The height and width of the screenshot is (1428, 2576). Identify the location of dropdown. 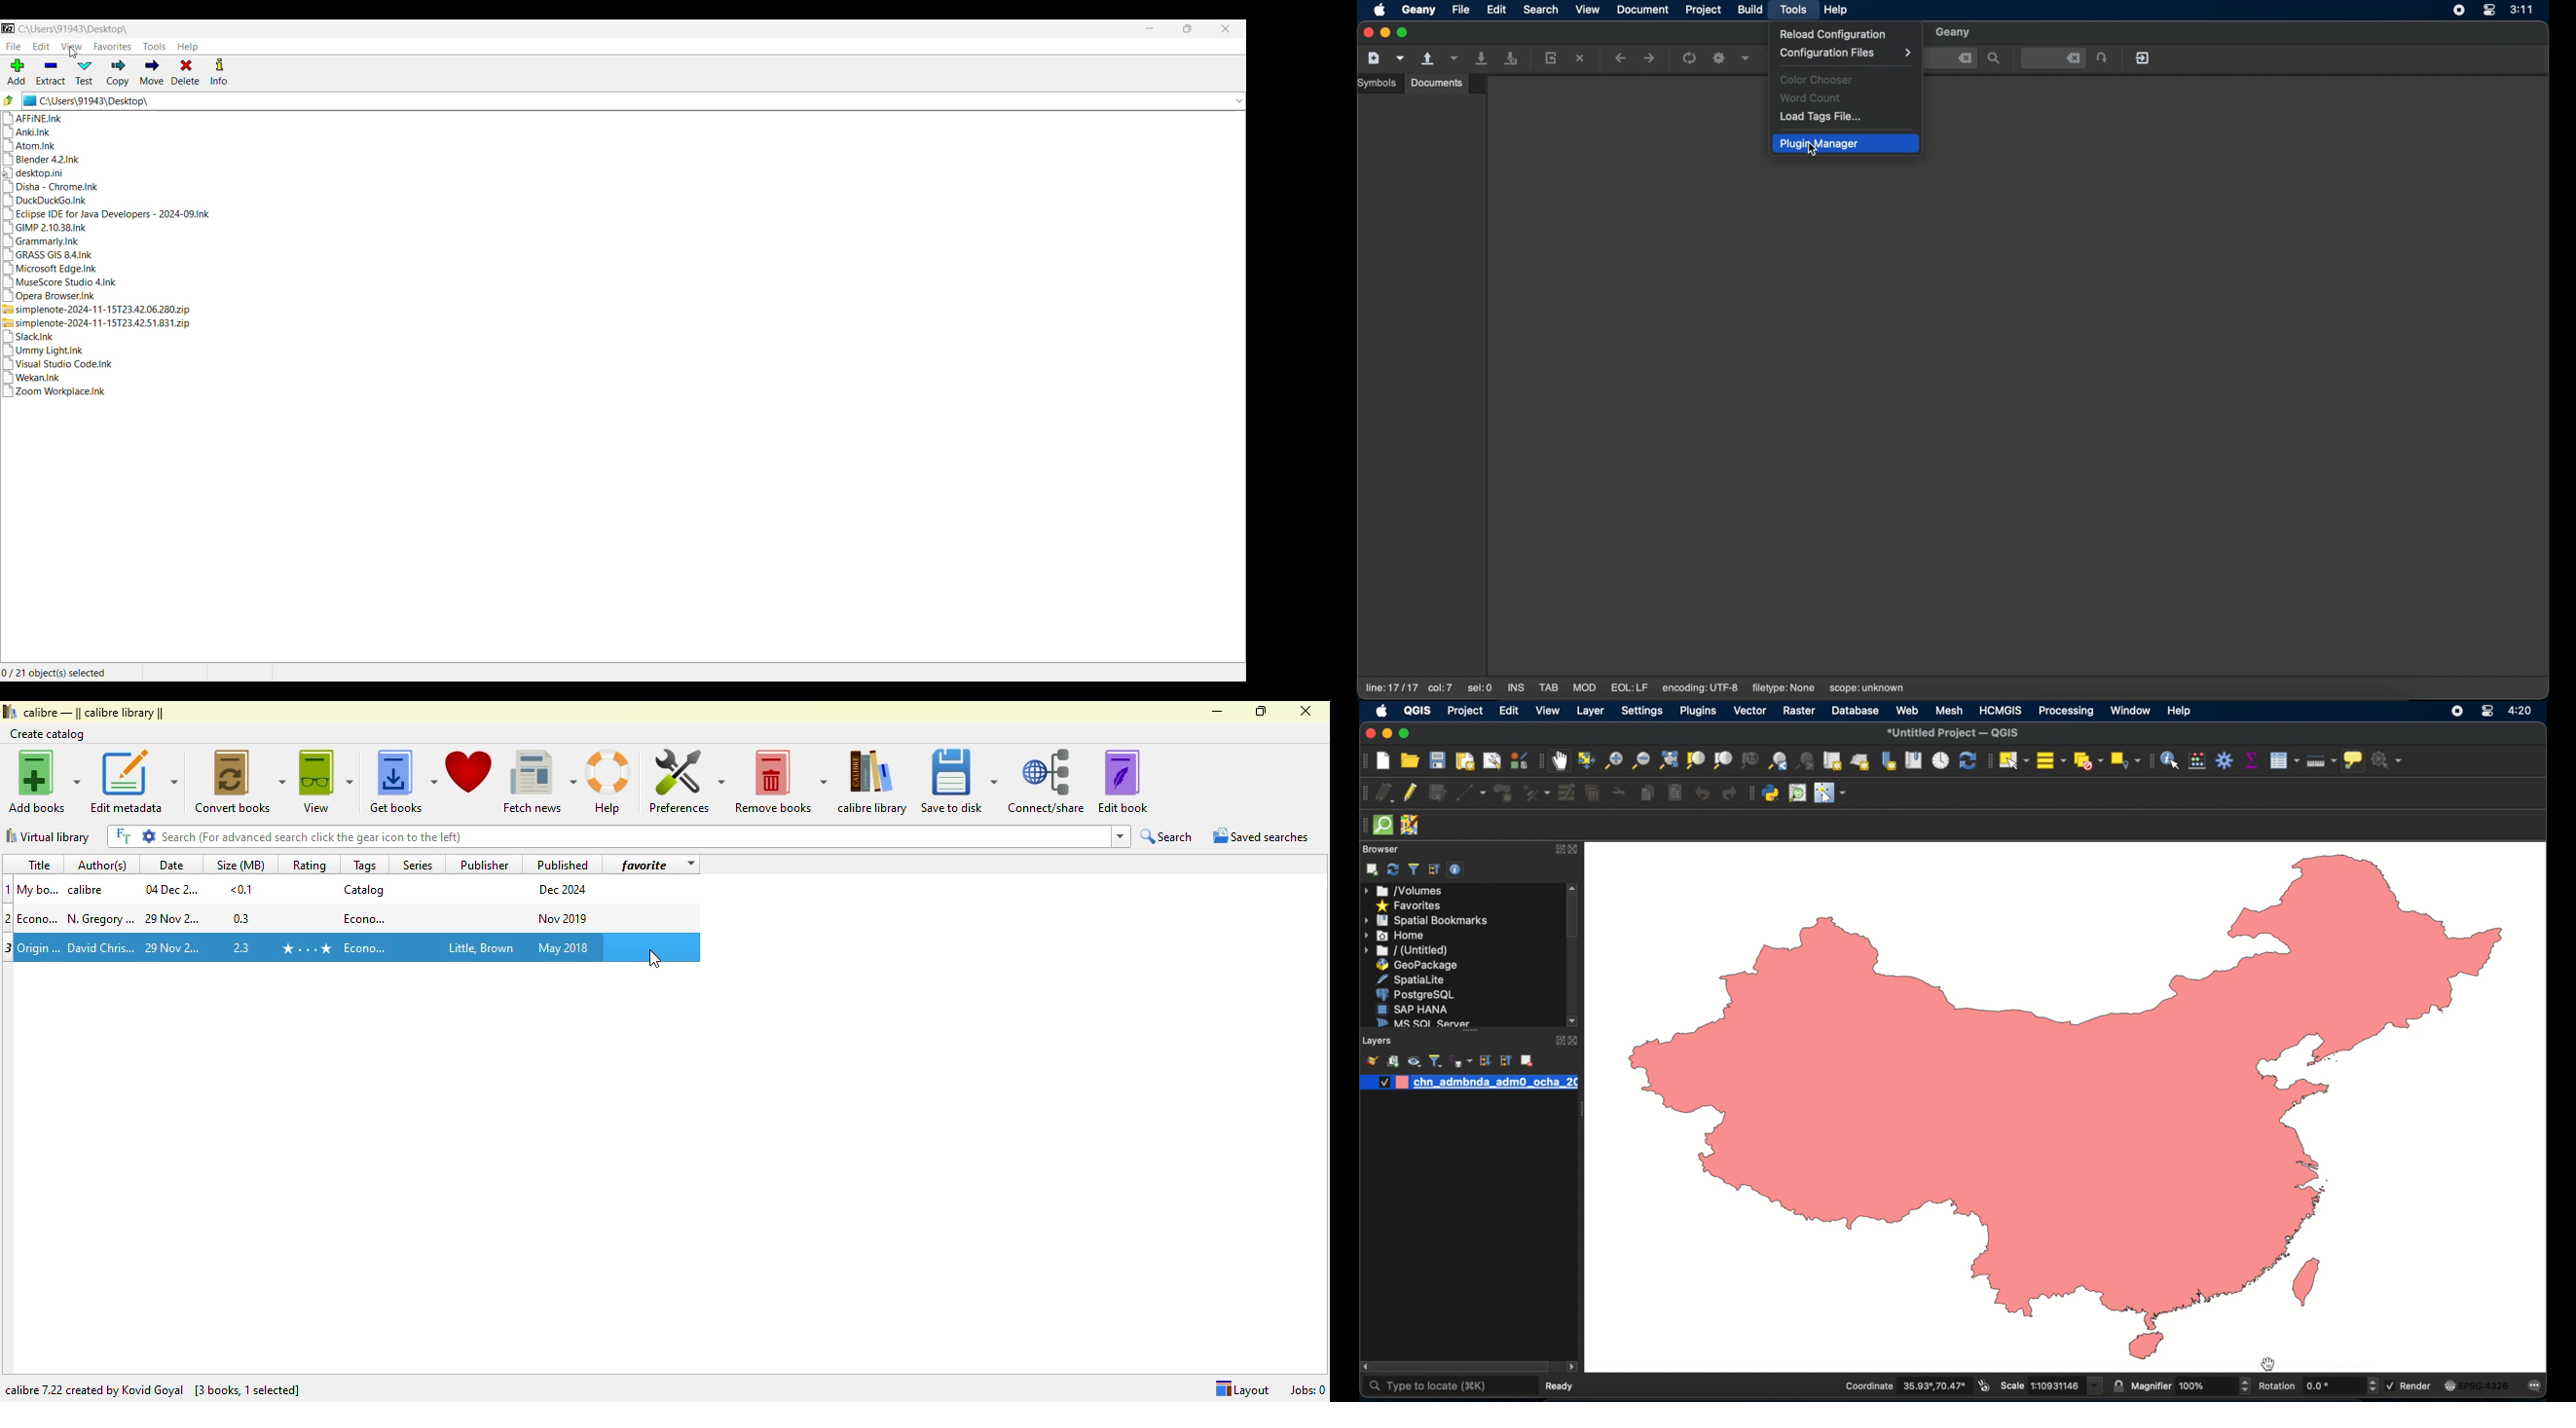
(689, 865).